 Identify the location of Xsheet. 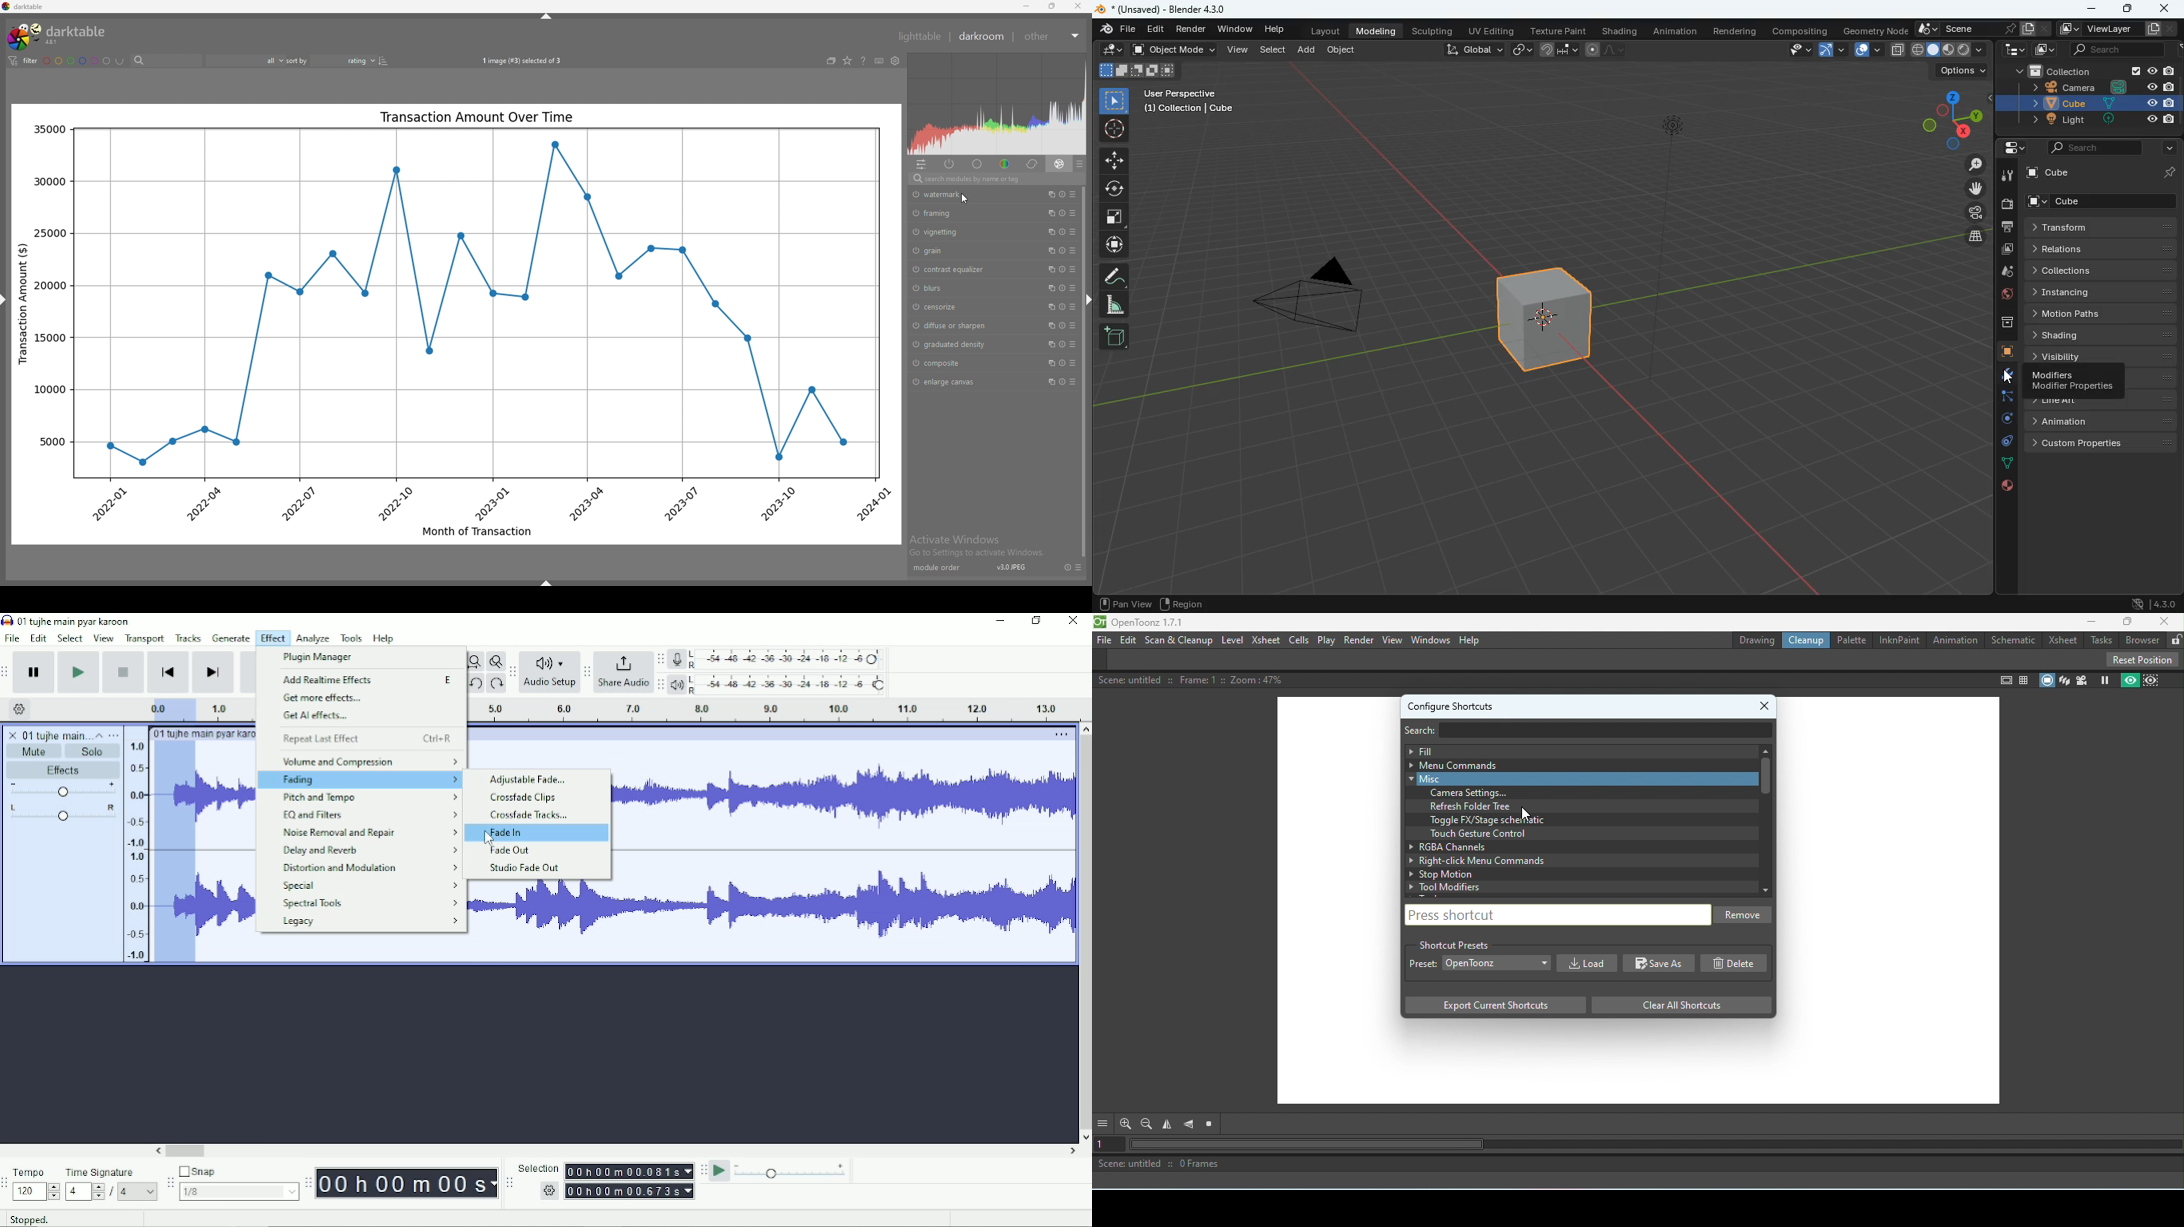
(1266, 640).